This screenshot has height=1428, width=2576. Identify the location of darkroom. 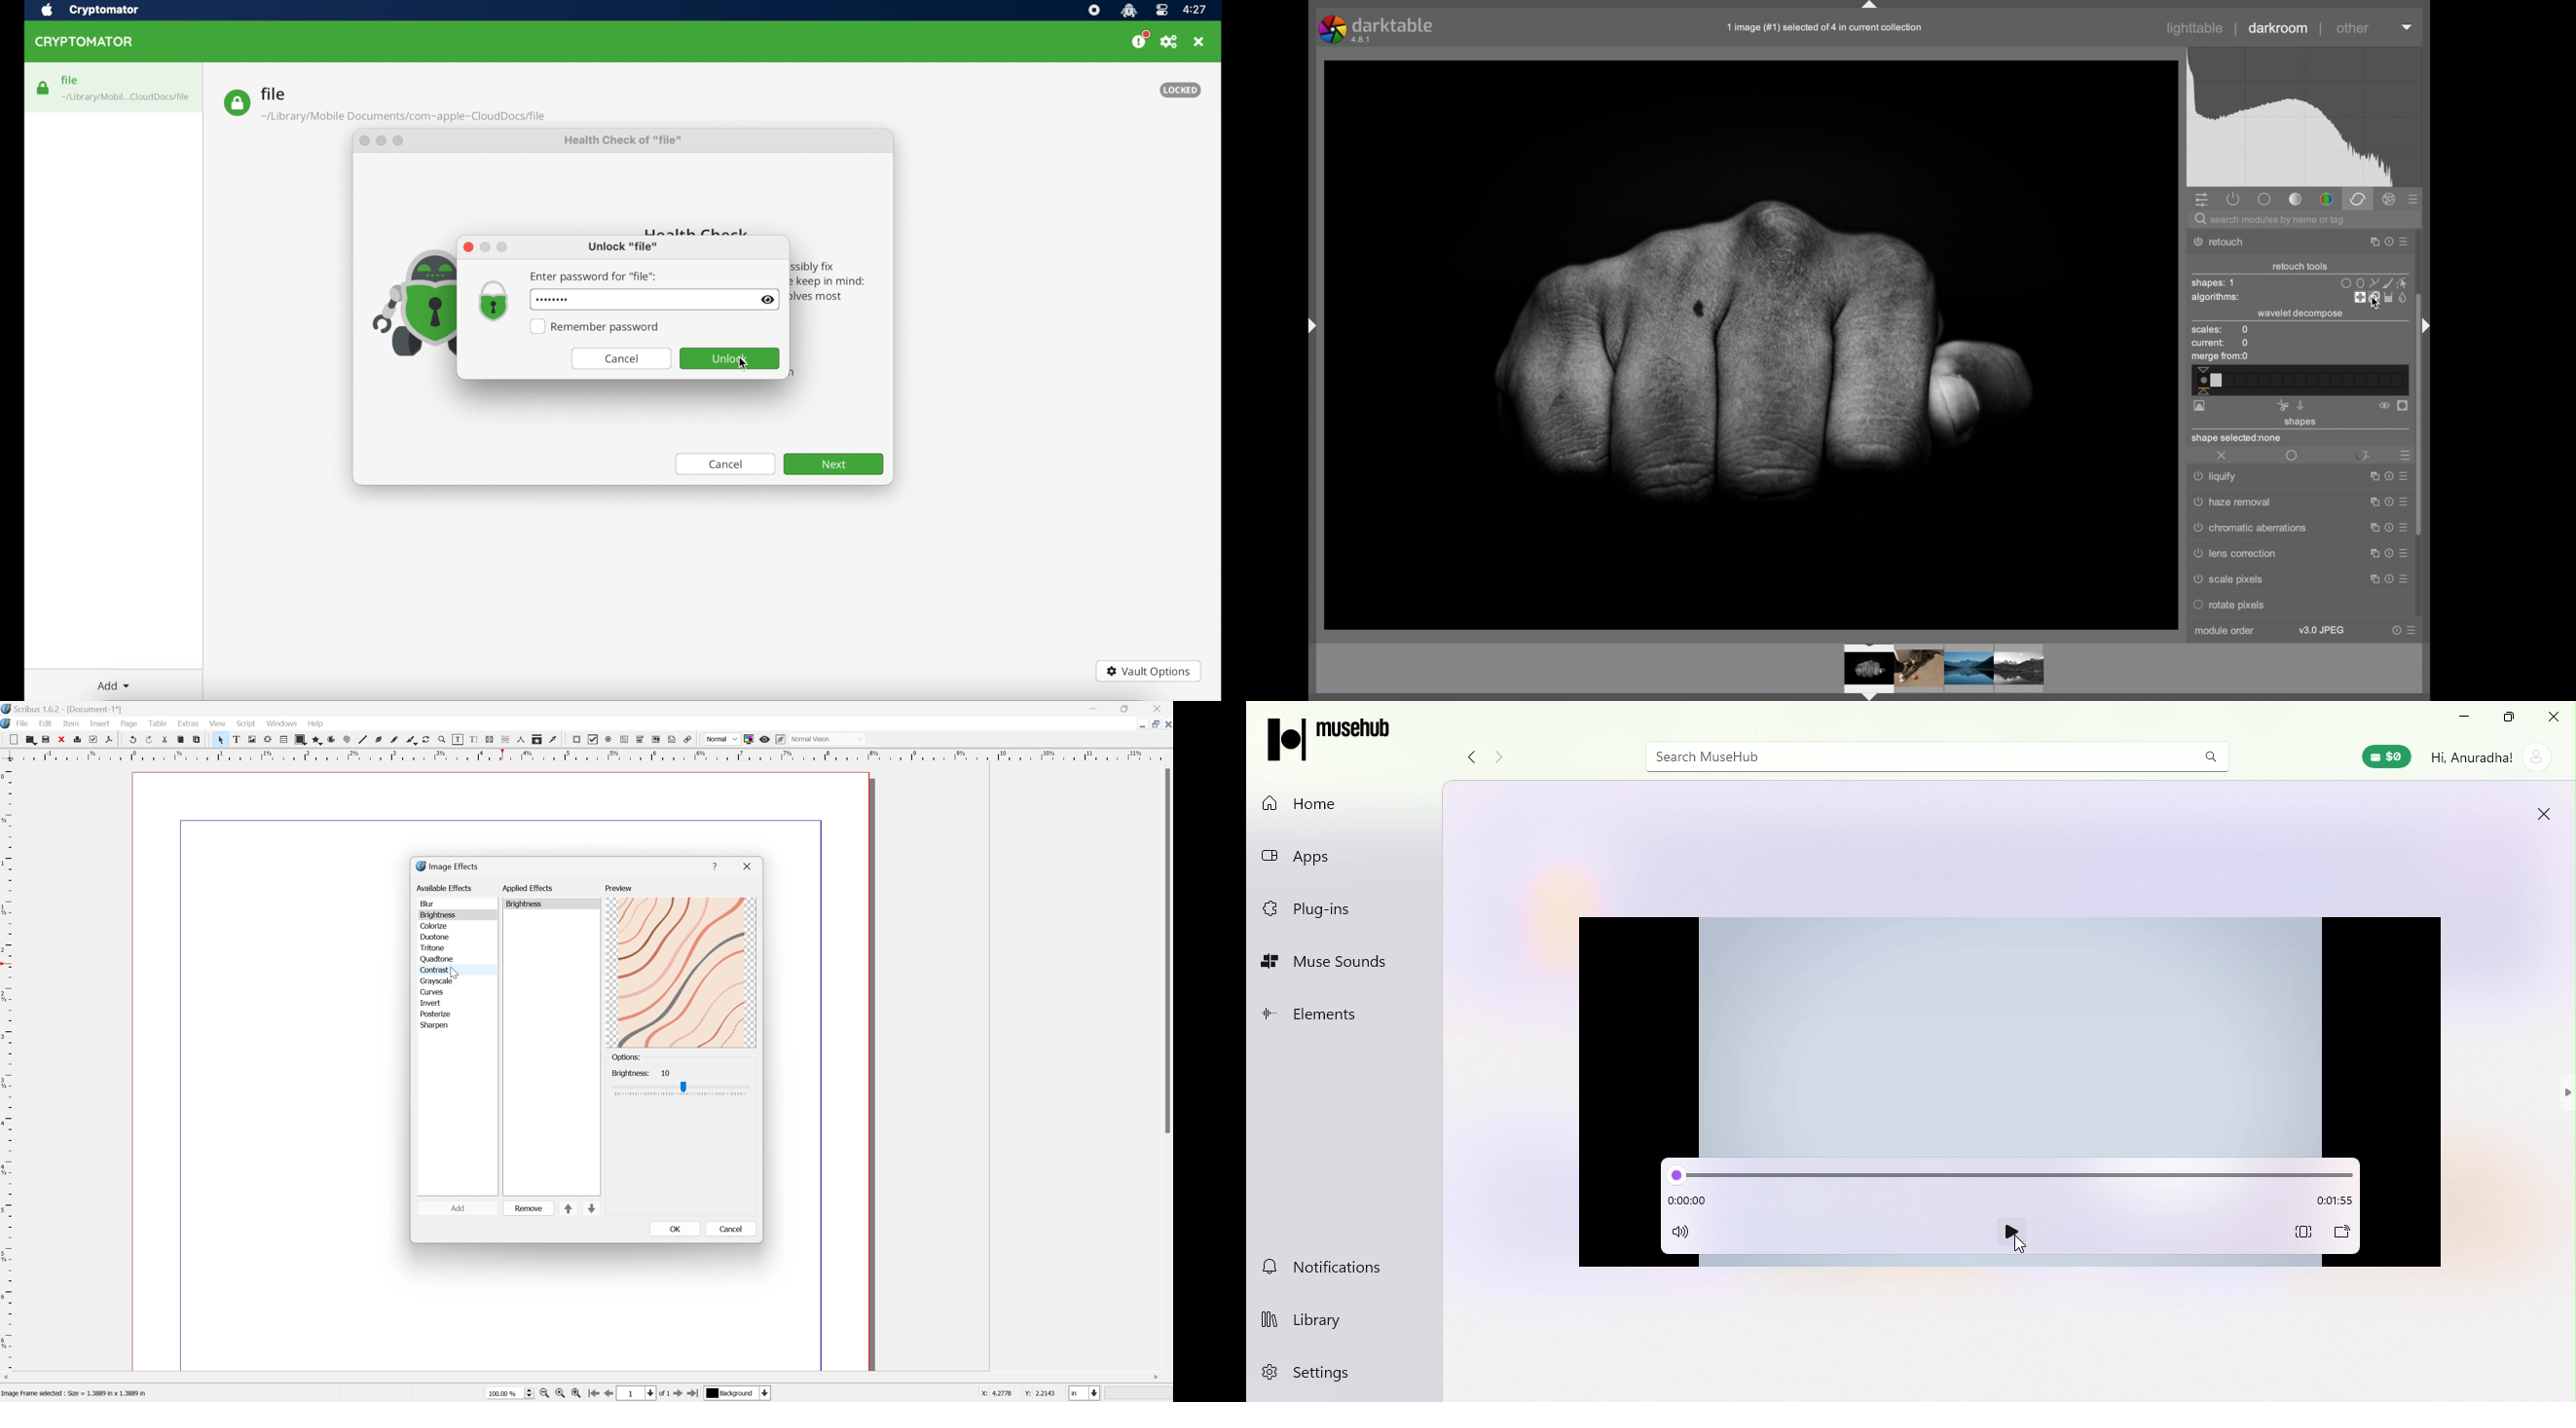
(2279, 29).